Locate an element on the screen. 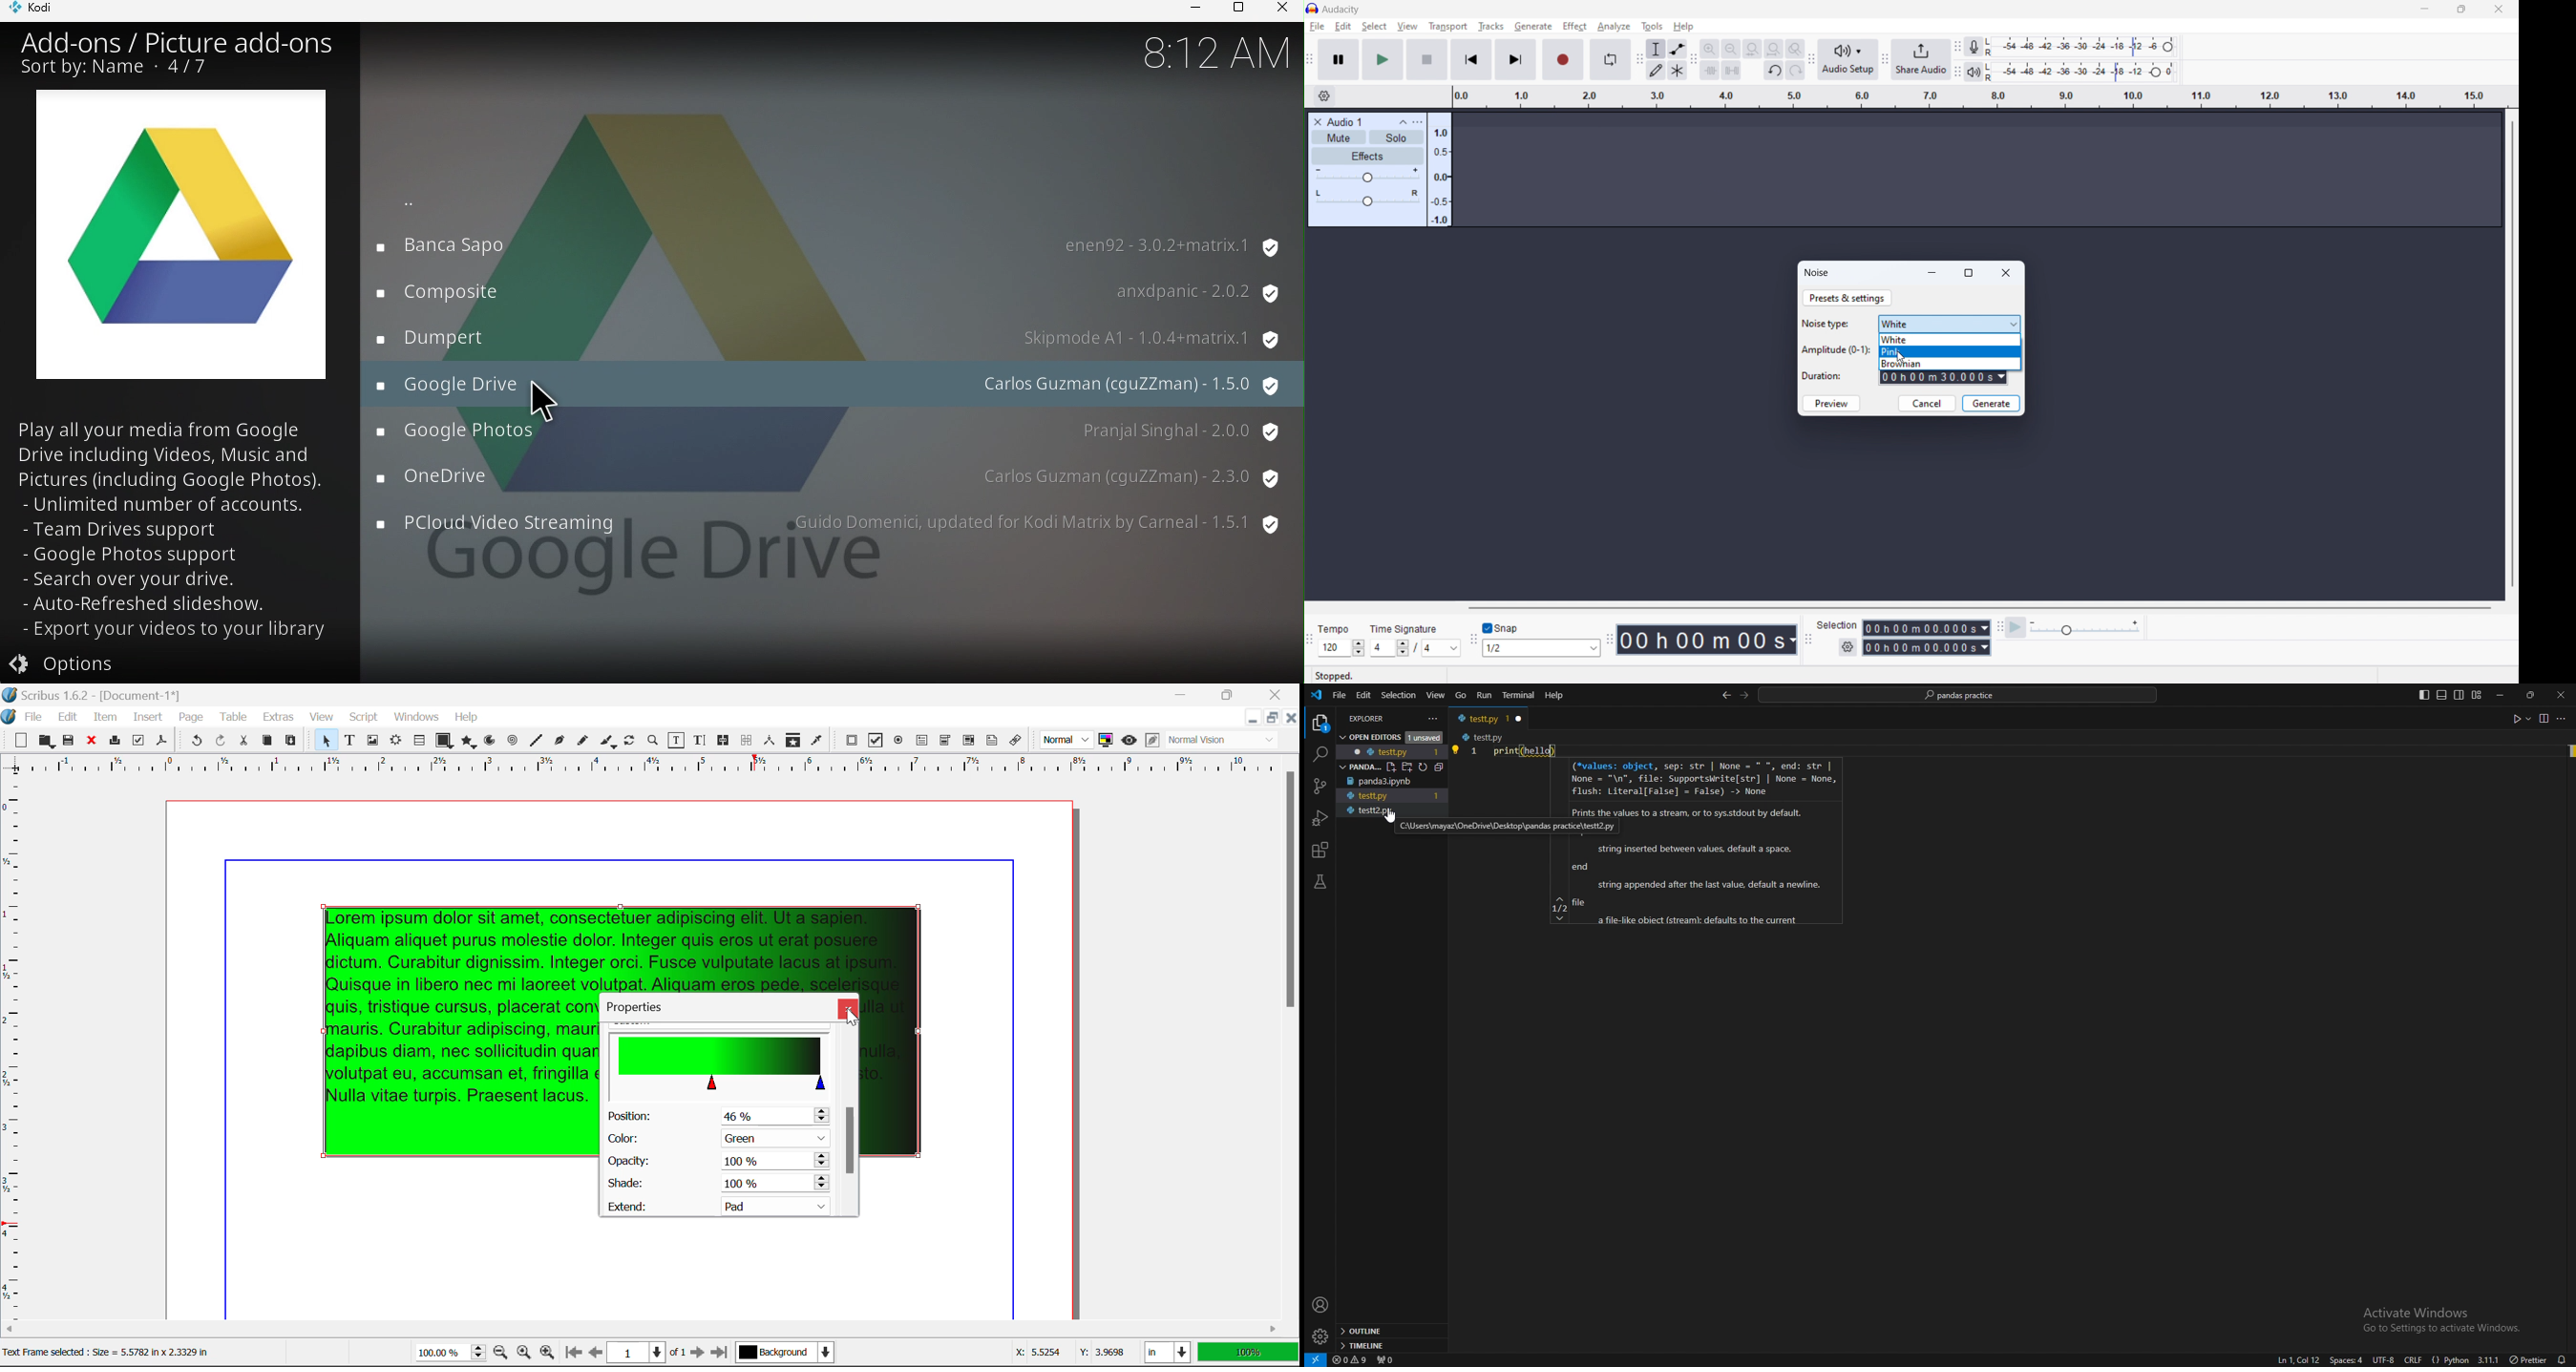  Zoom Out is located at coordinates (502, 1353).